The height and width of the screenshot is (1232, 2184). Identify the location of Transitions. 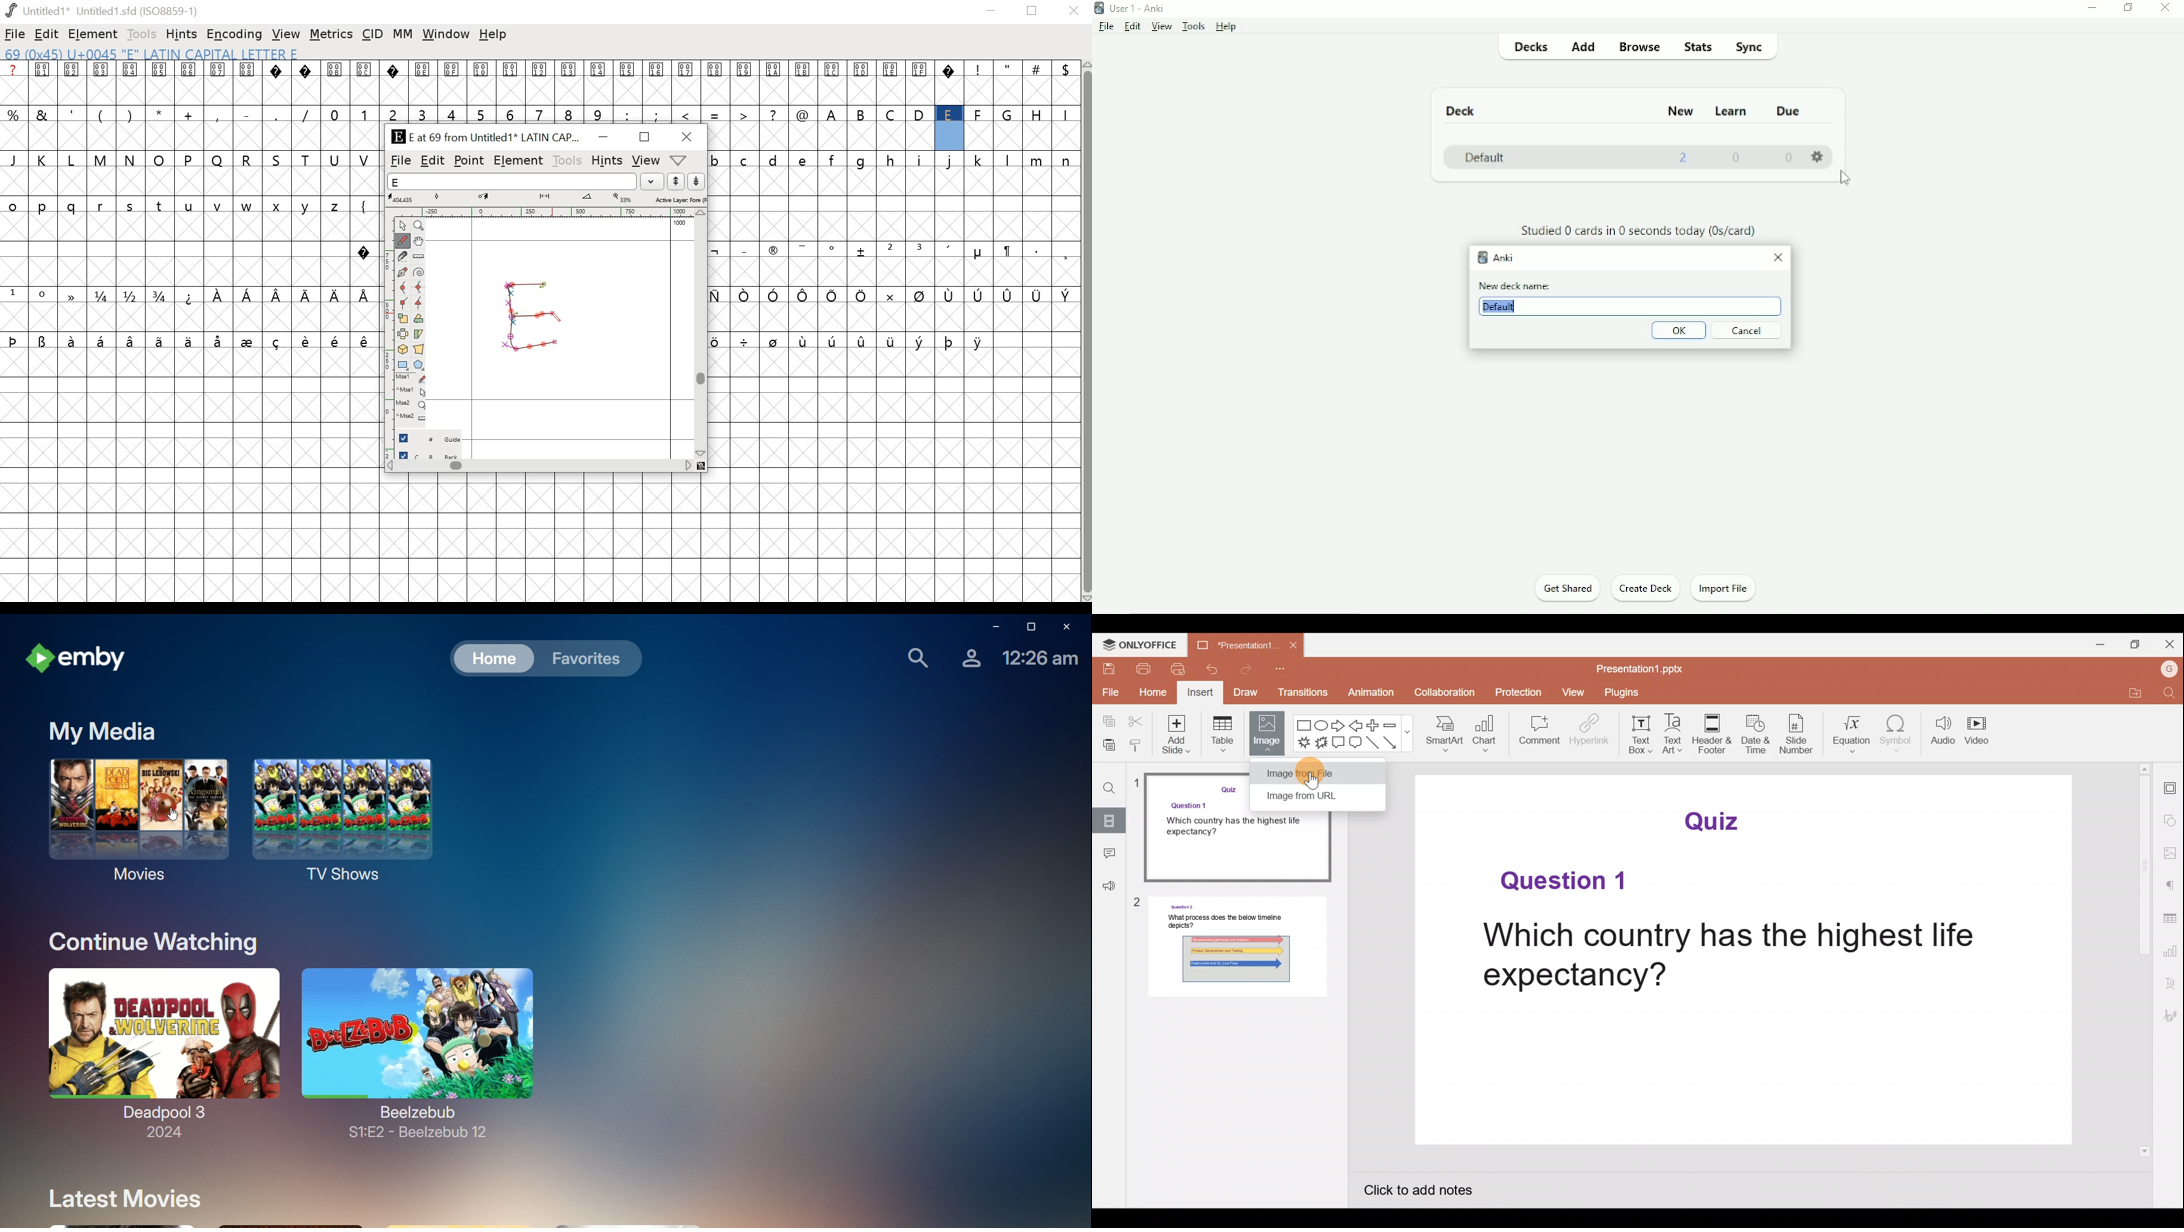
(1303, 692).